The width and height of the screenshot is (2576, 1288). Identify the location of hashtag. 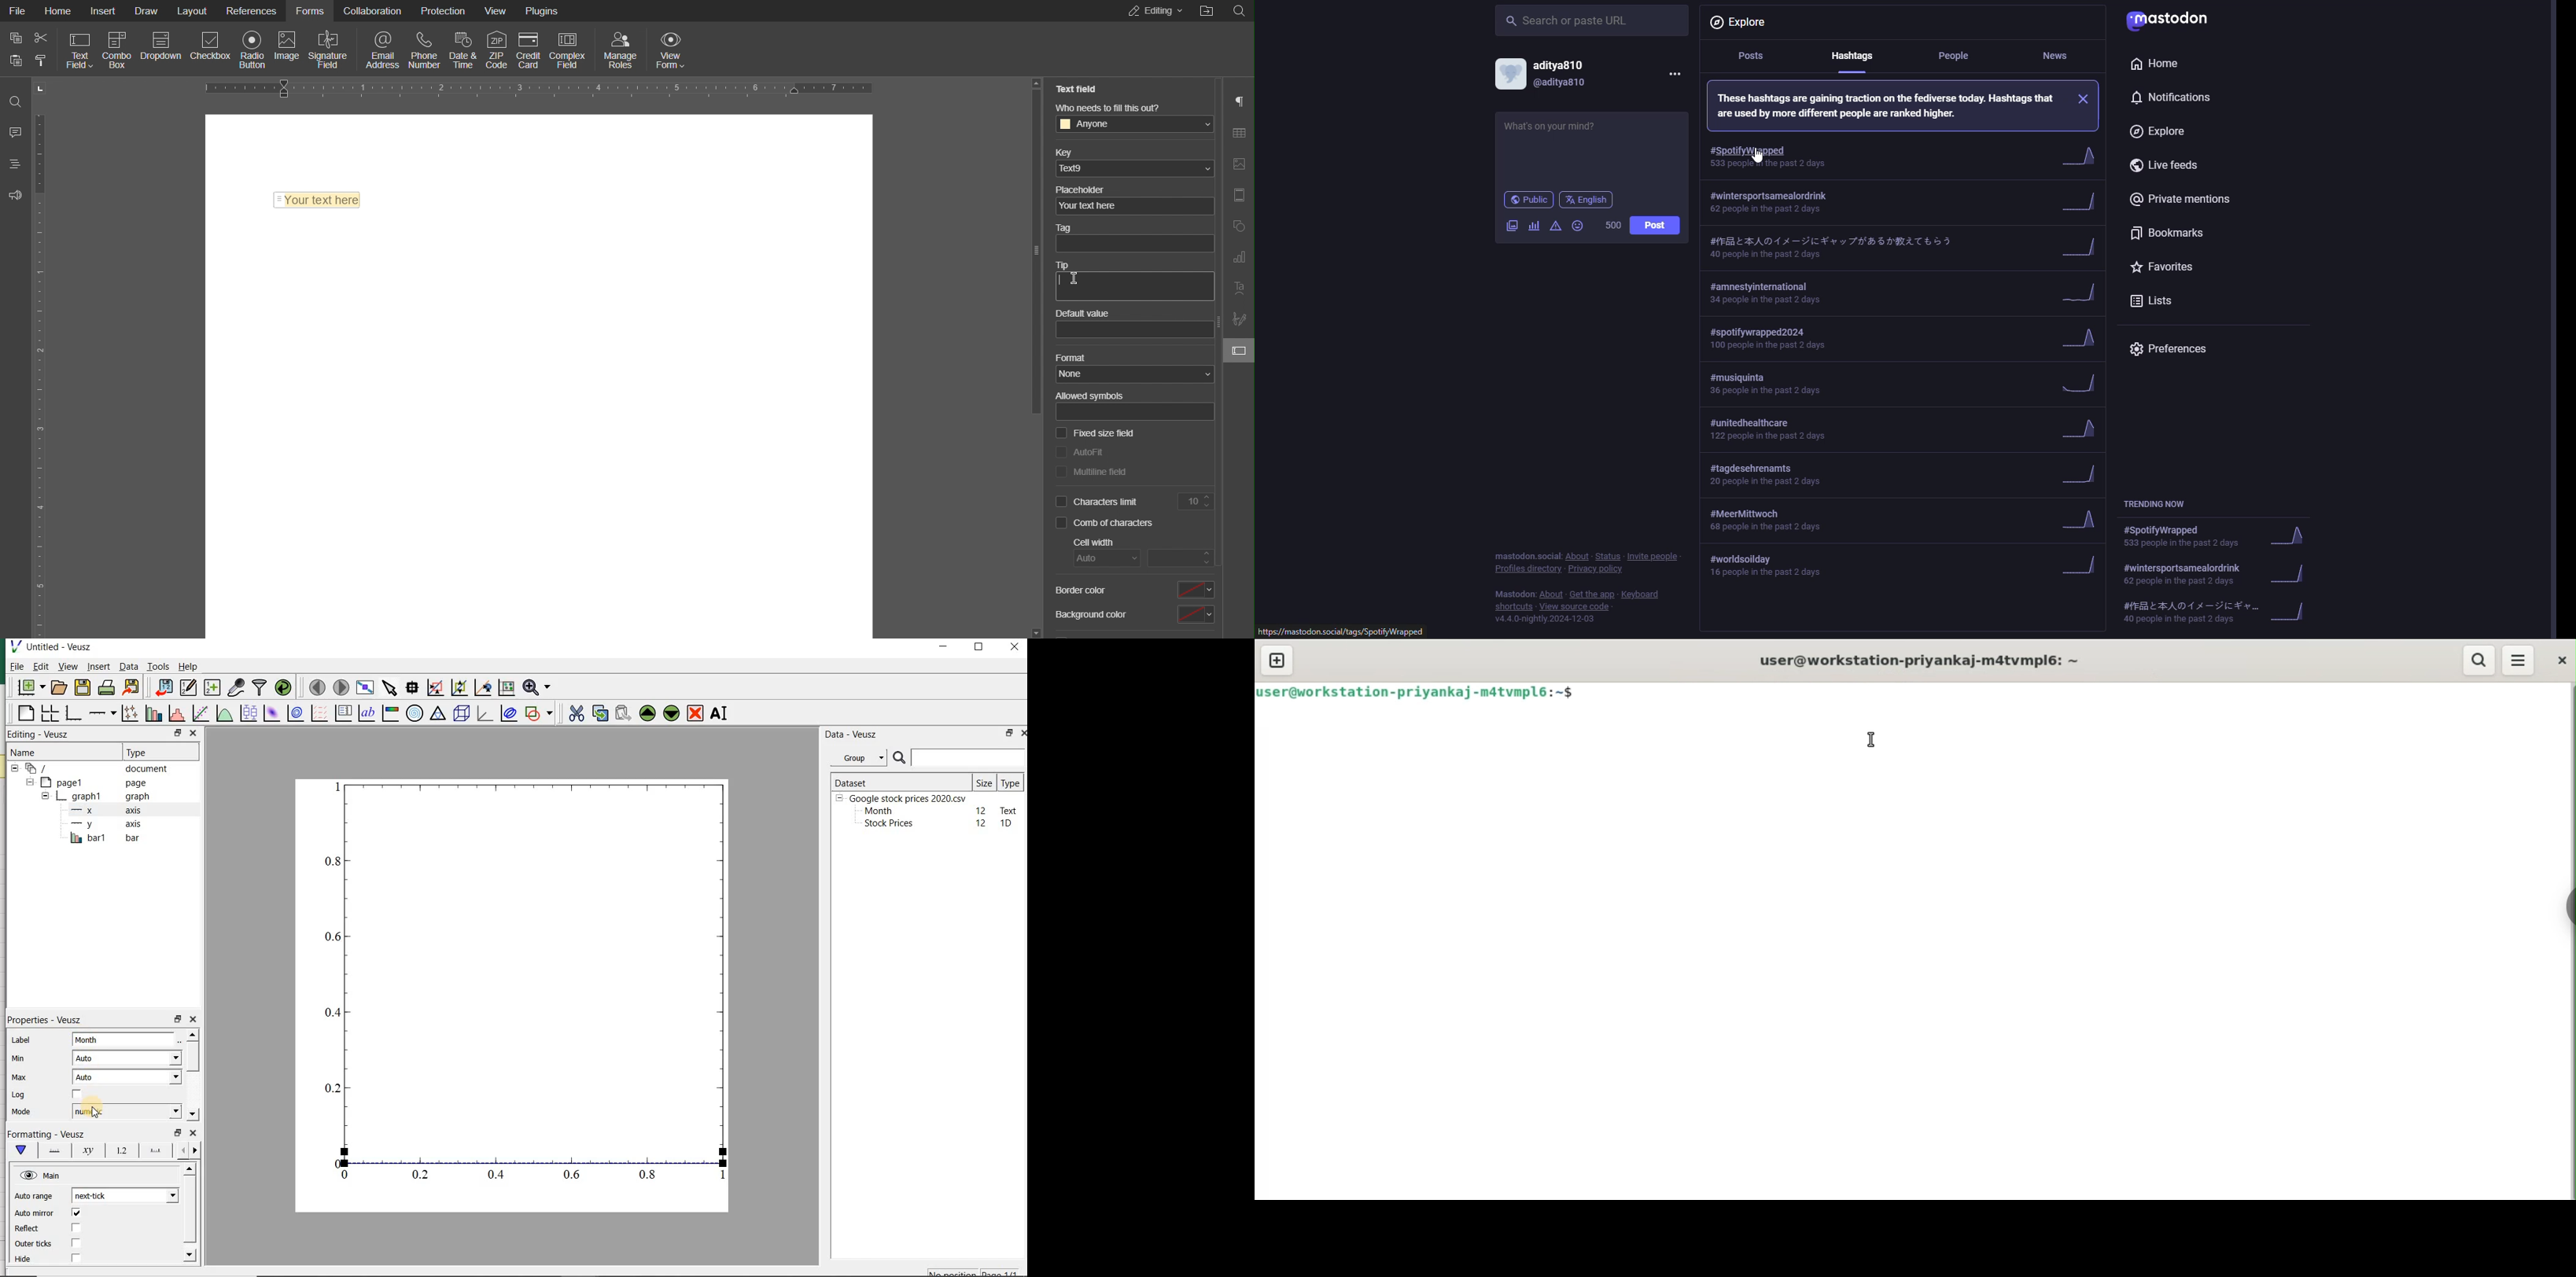
(1784, 339).